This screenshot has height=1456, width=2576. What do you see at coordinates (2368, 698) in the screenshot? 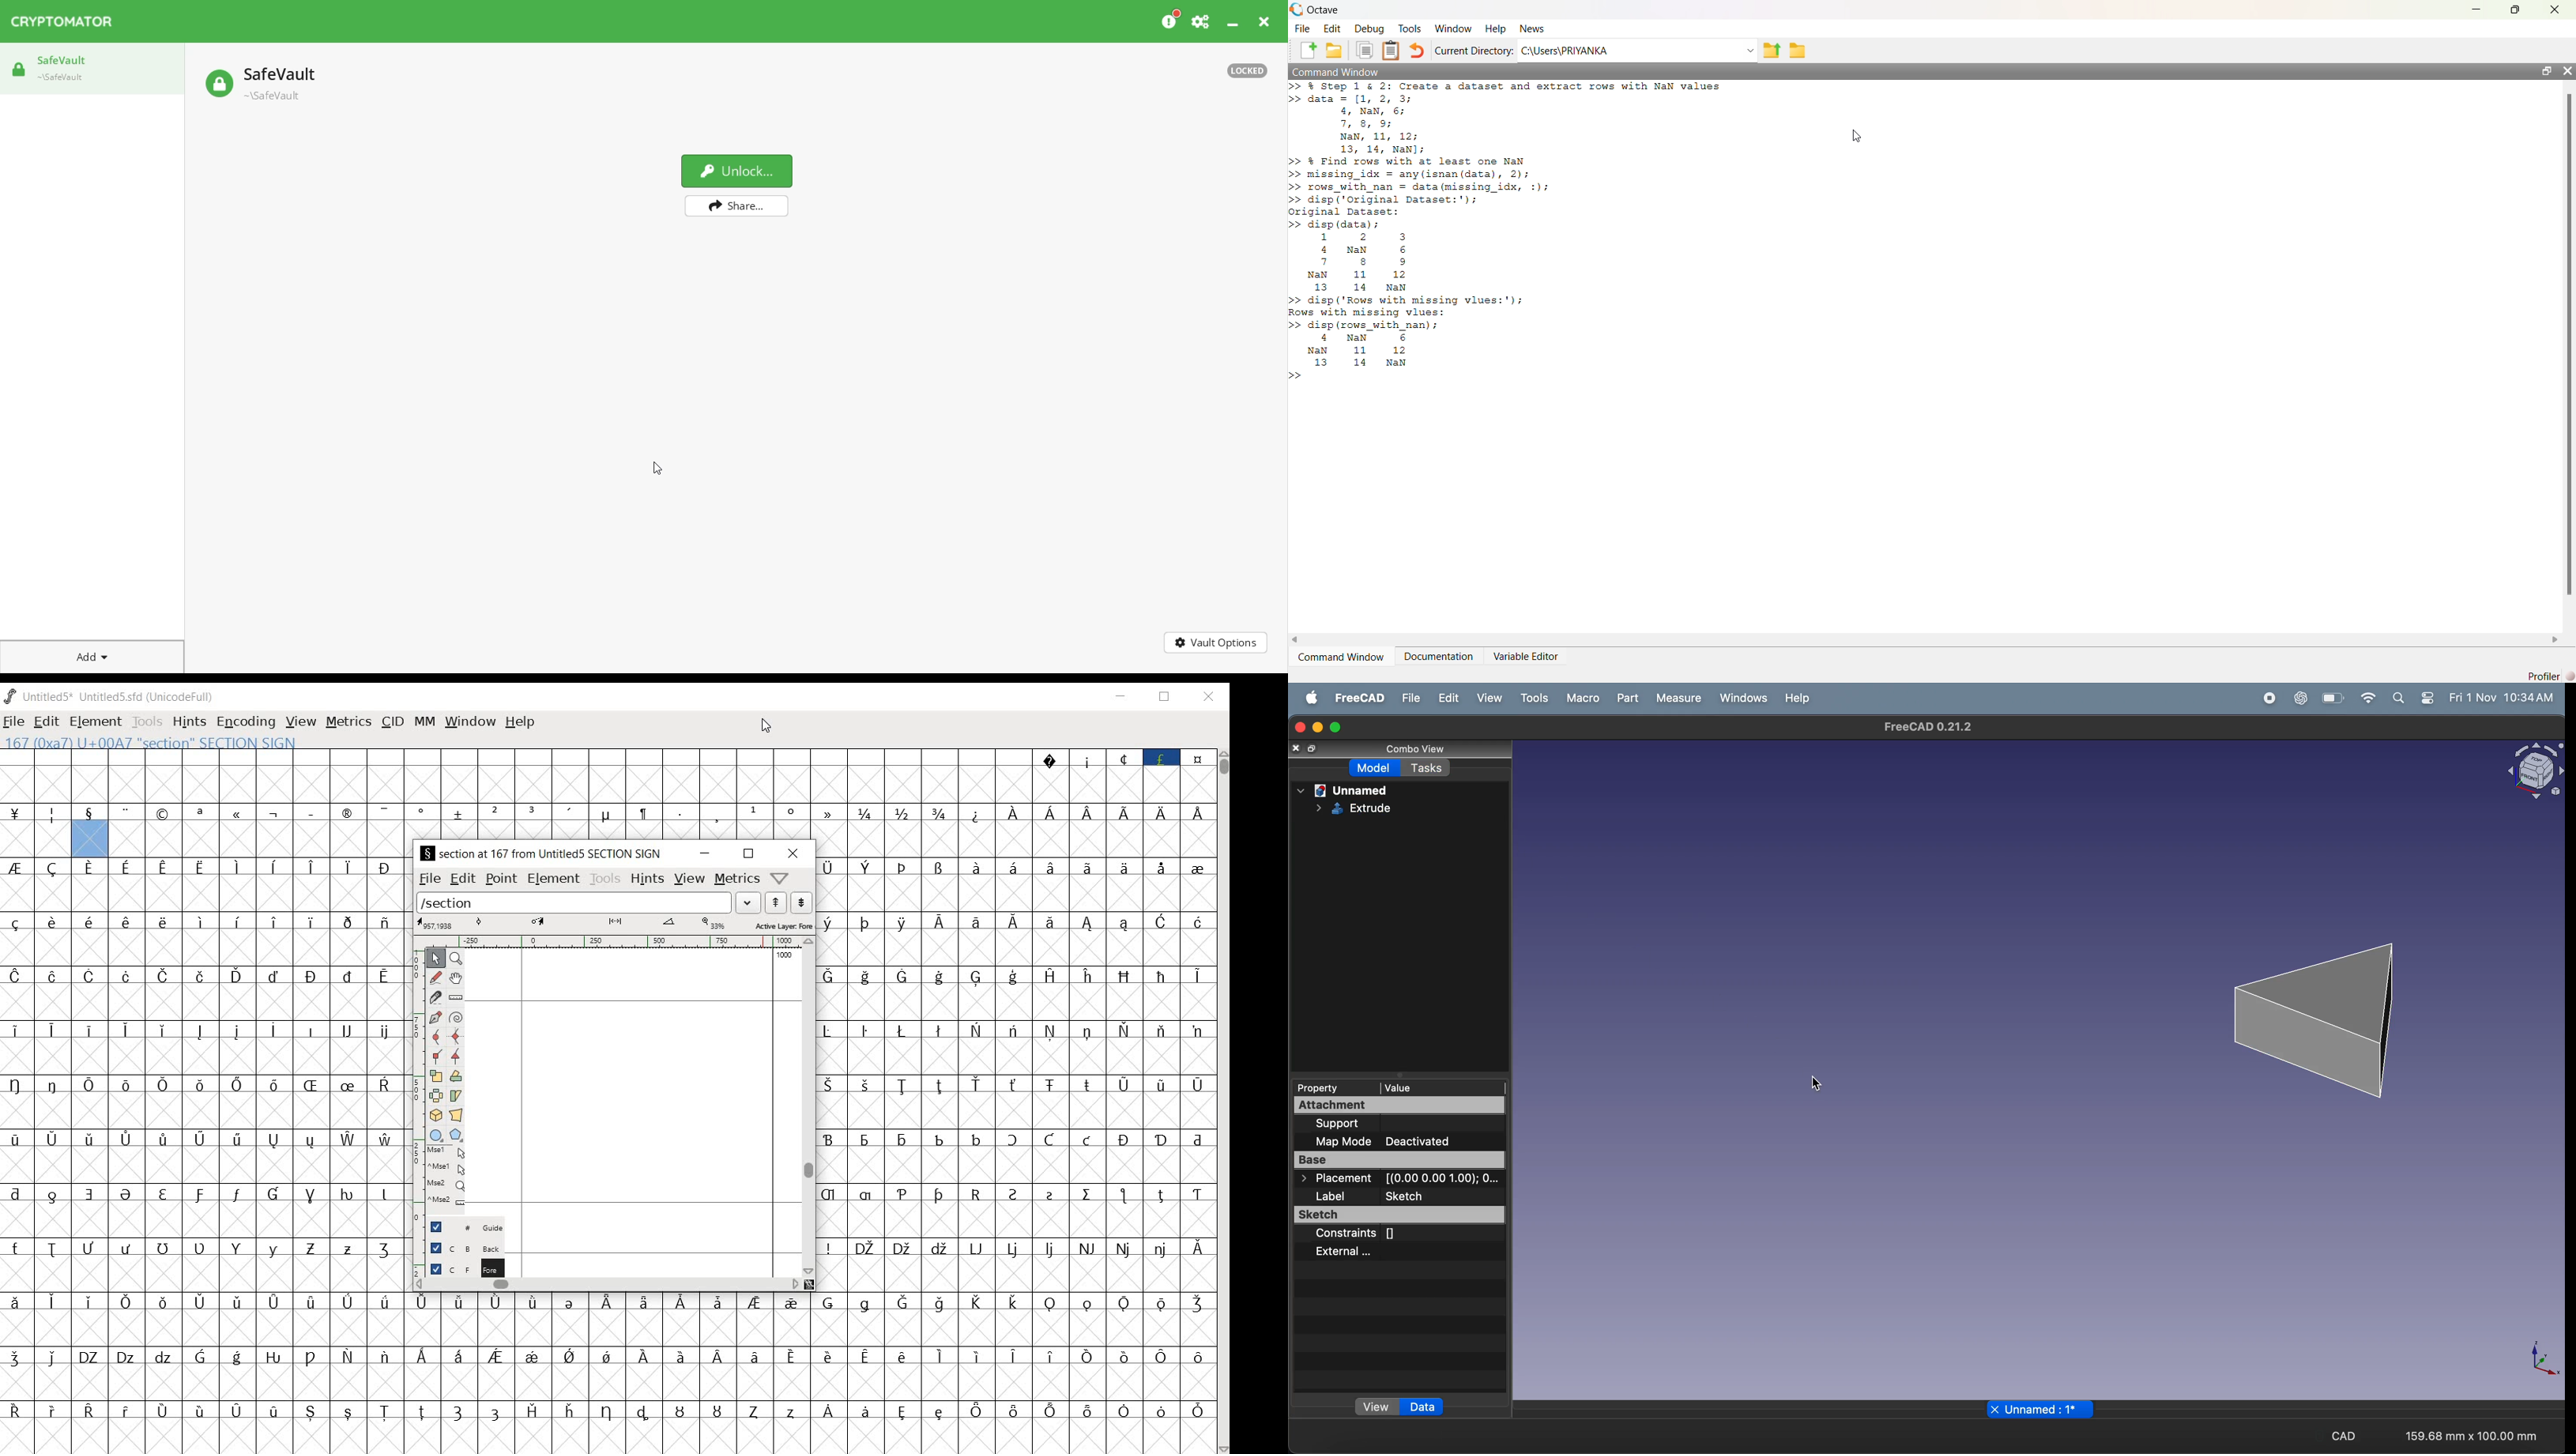
I see `wifi` at bounding box center [2368, 698].